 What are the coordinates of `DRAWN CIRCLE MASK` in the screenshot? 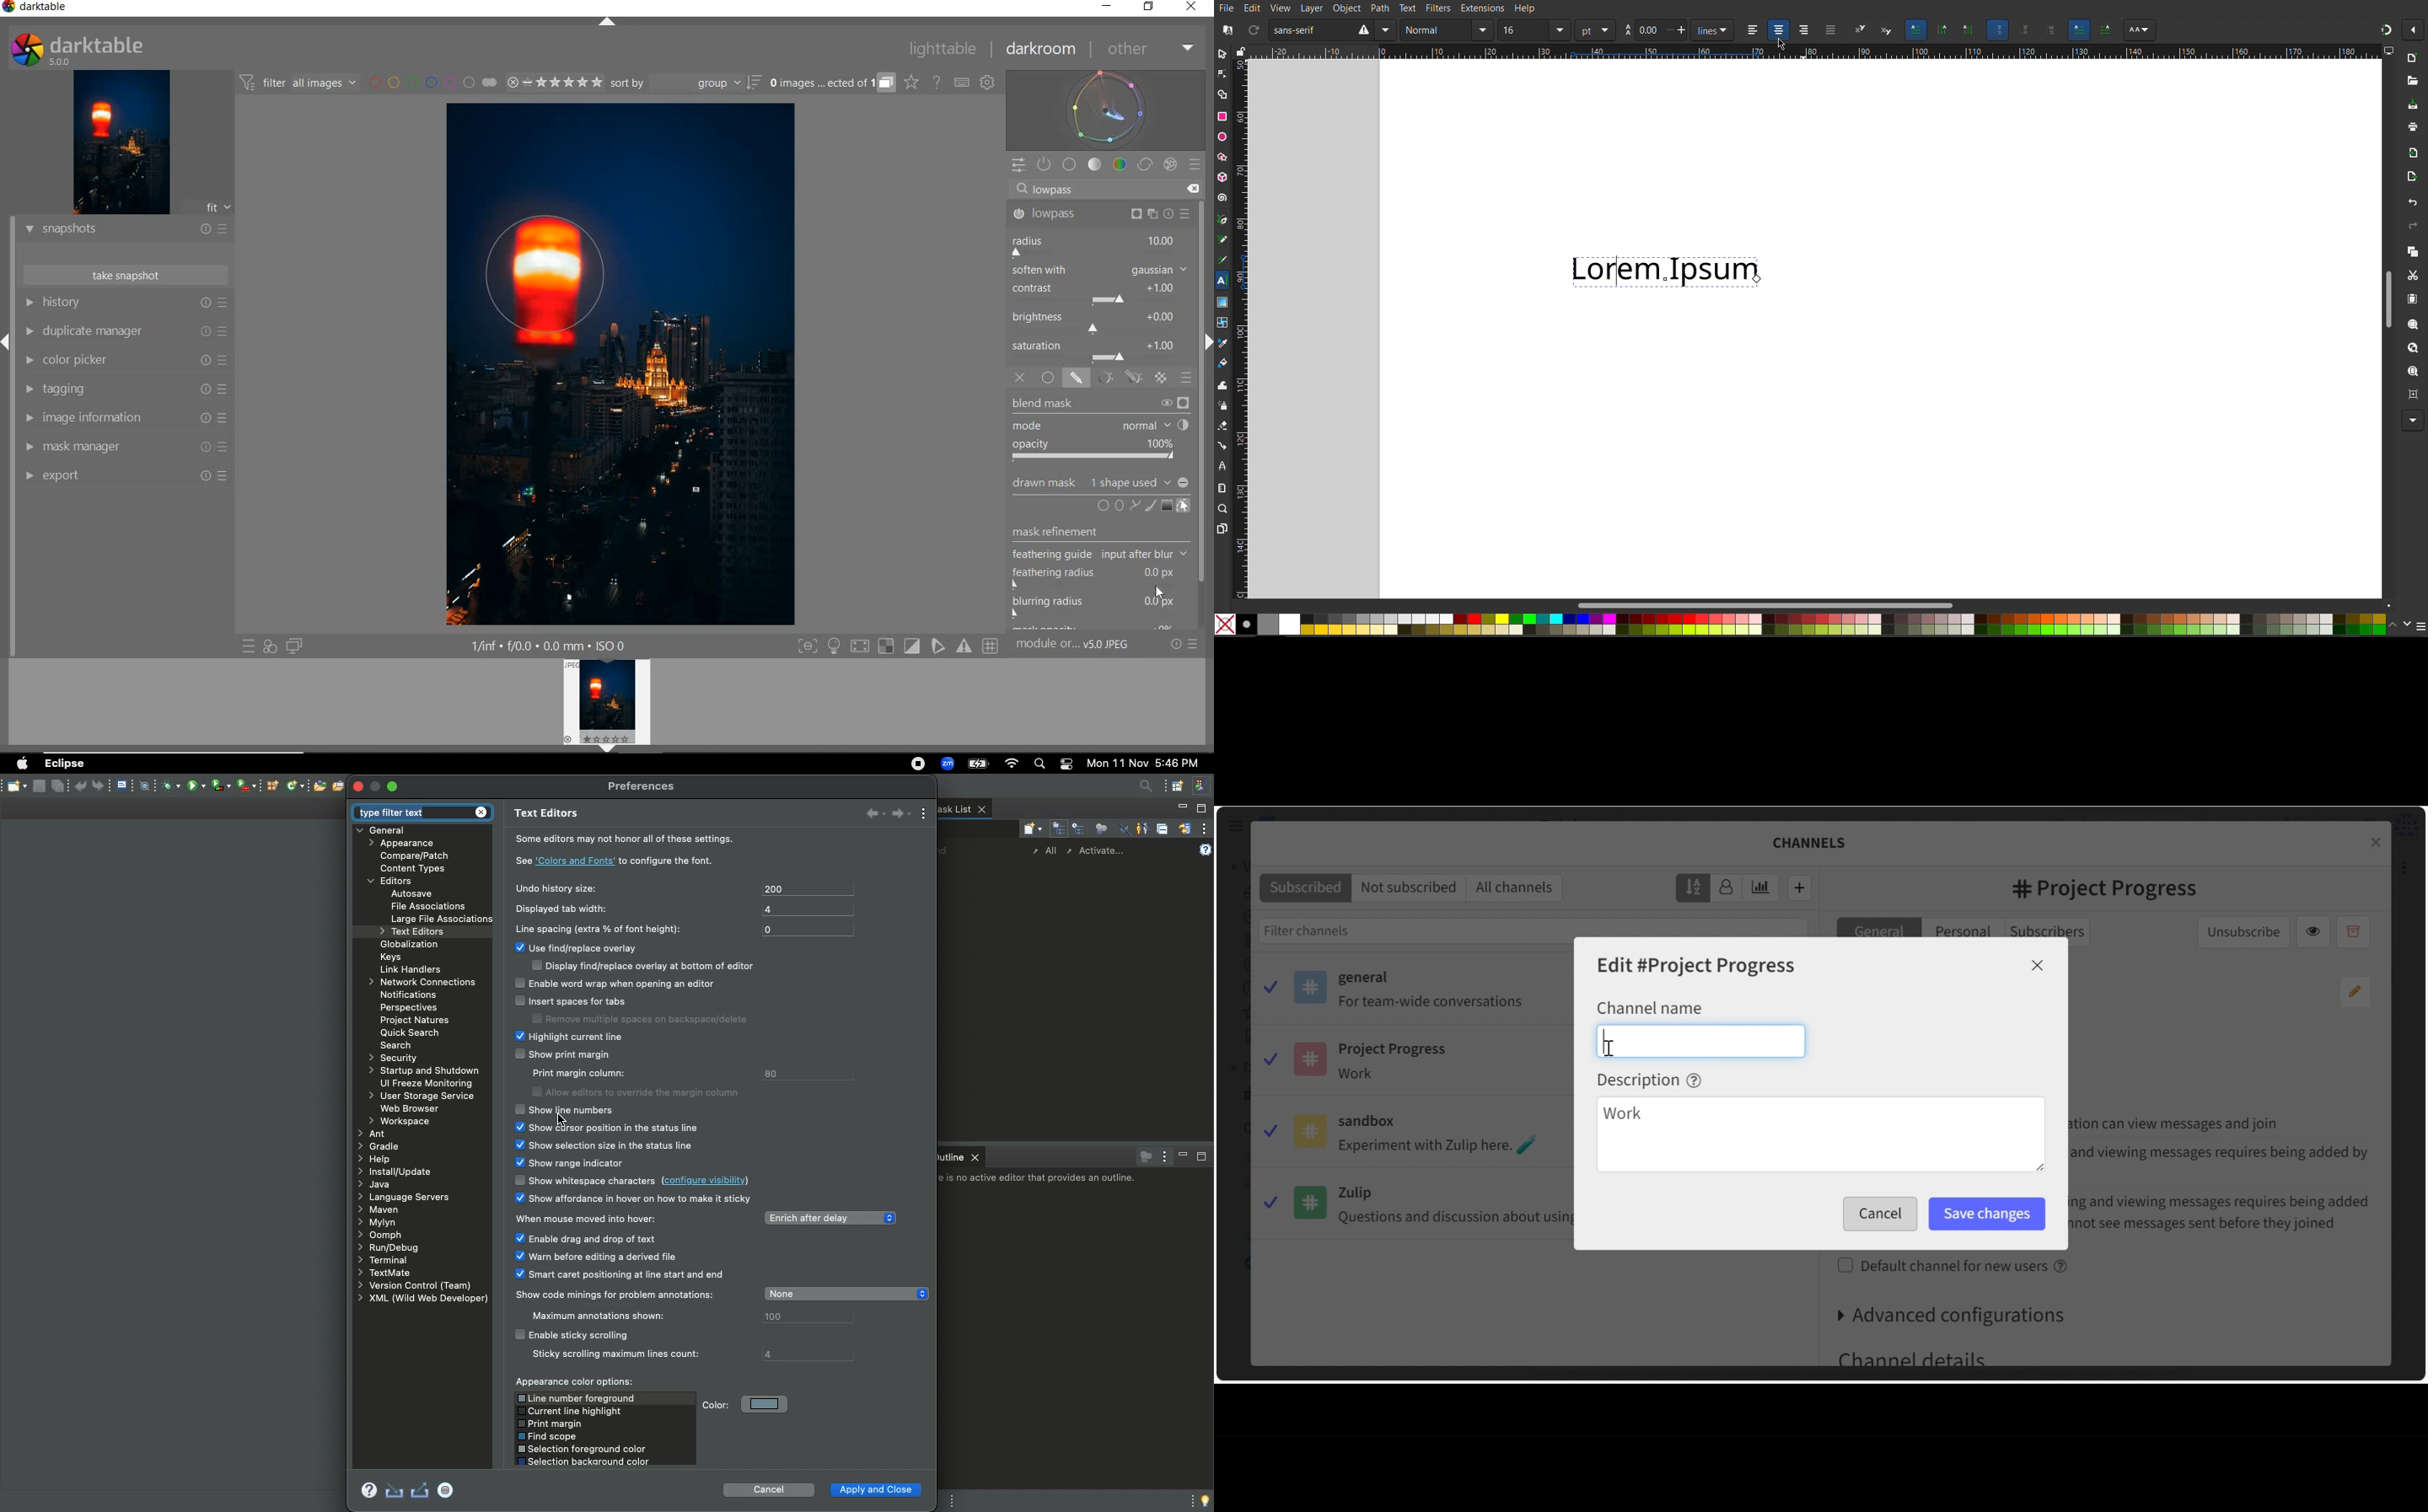 It's located at (559, 276).